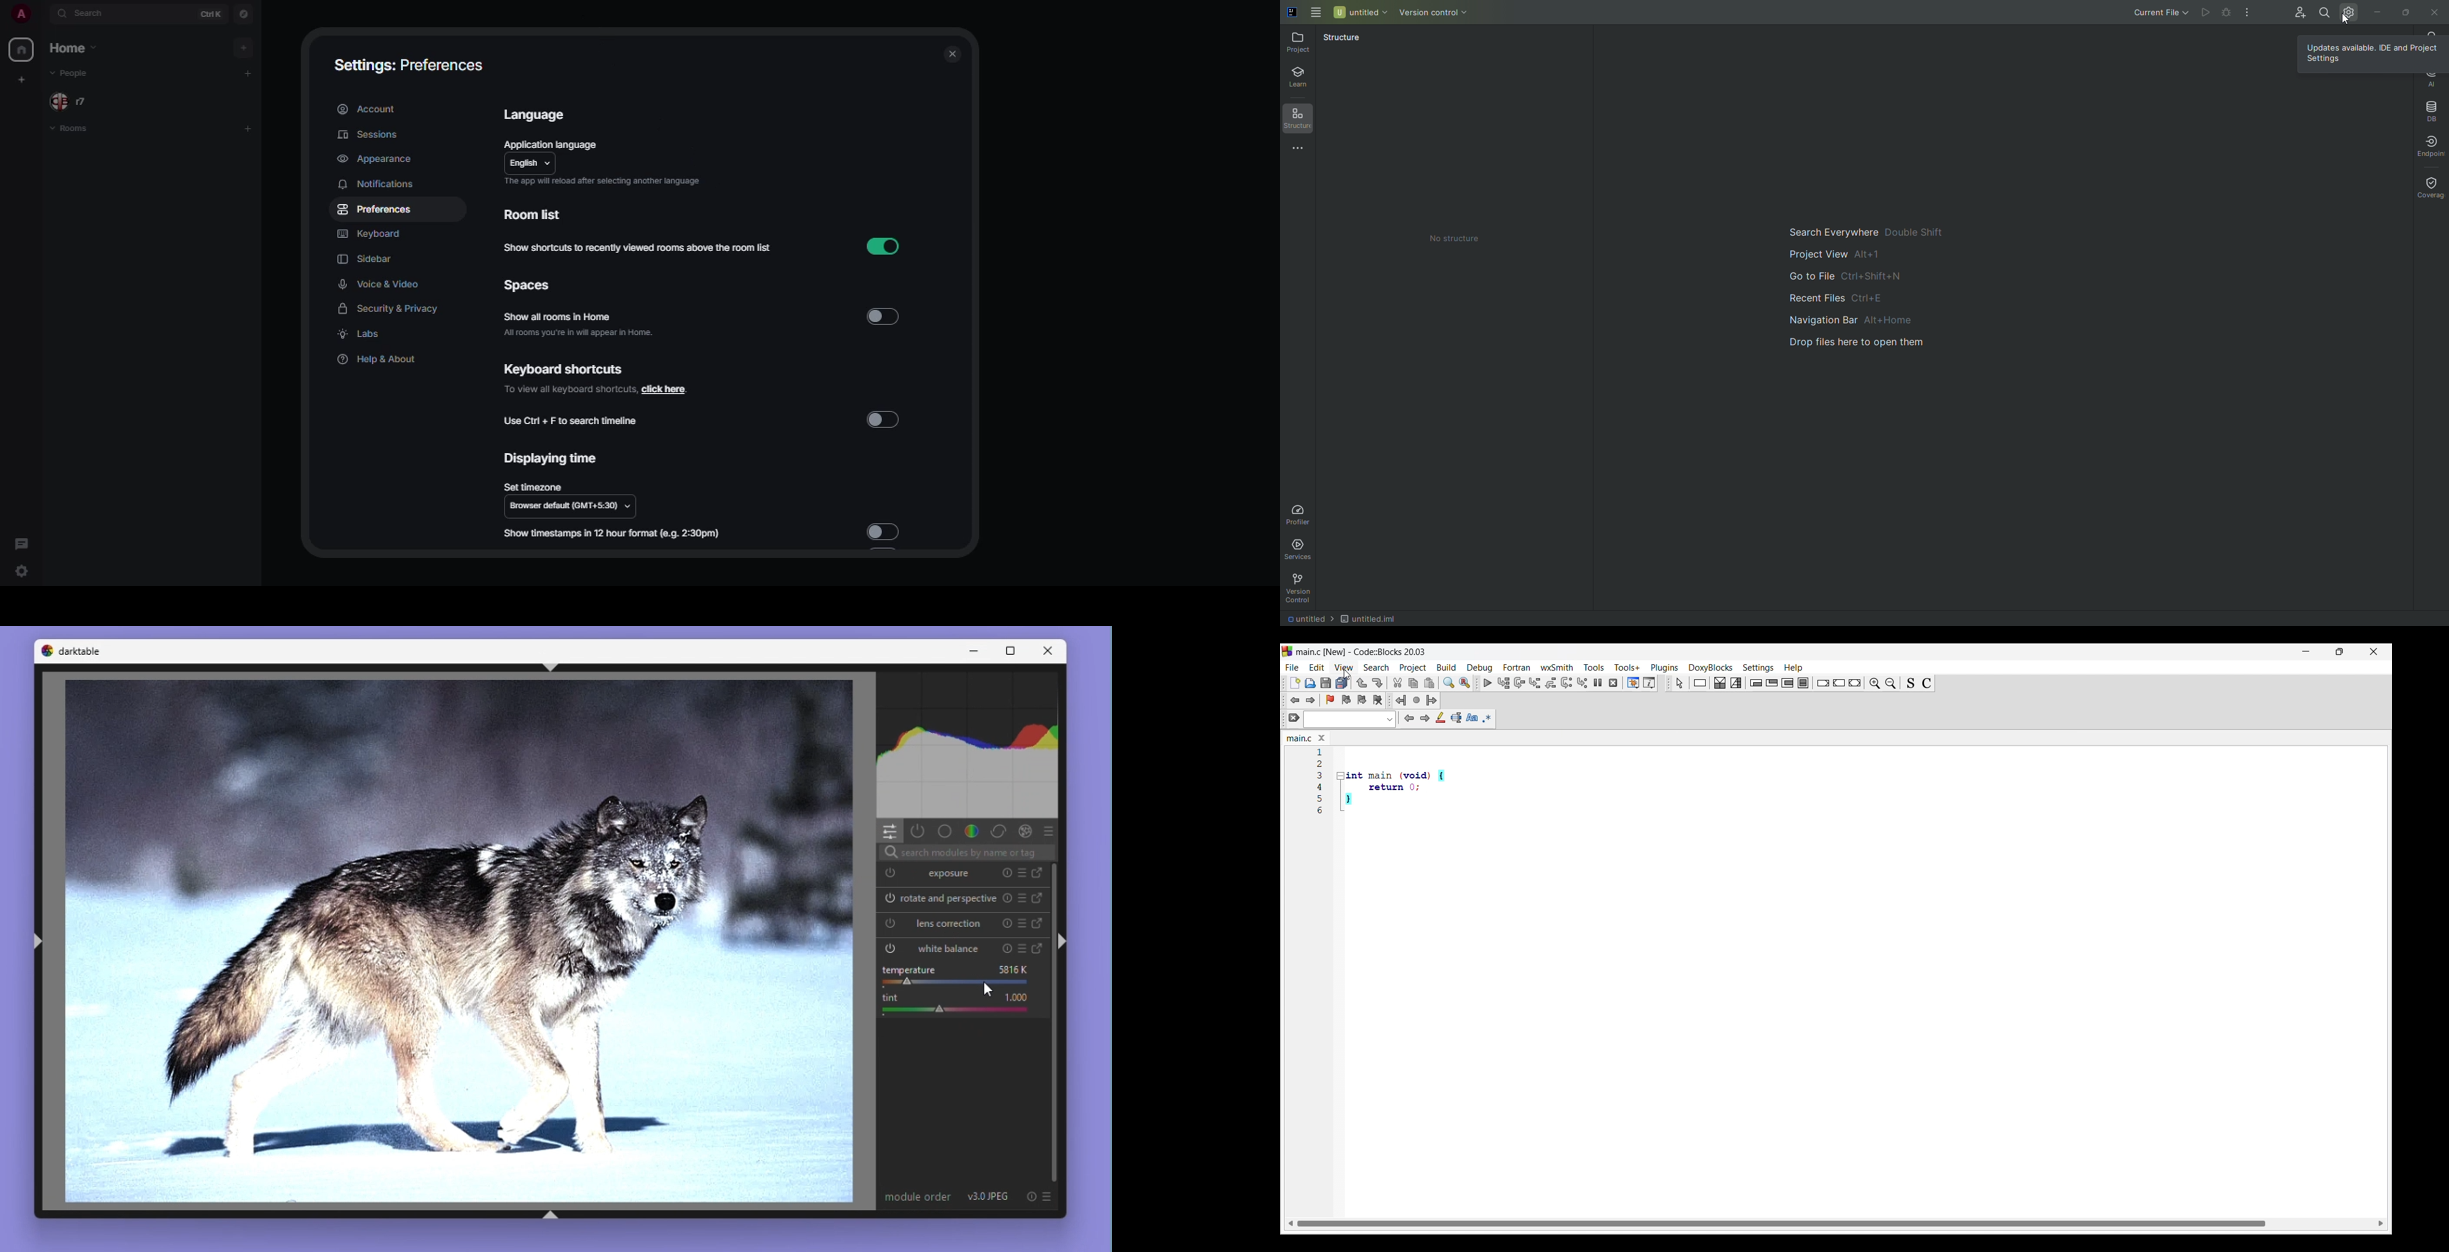 This screenshot has height=1260, width=2464. What do you see at coordinates (1041, 873) in the screenshot?
I see `Go to full version of exposure module` at bounding box center [1041, 873].